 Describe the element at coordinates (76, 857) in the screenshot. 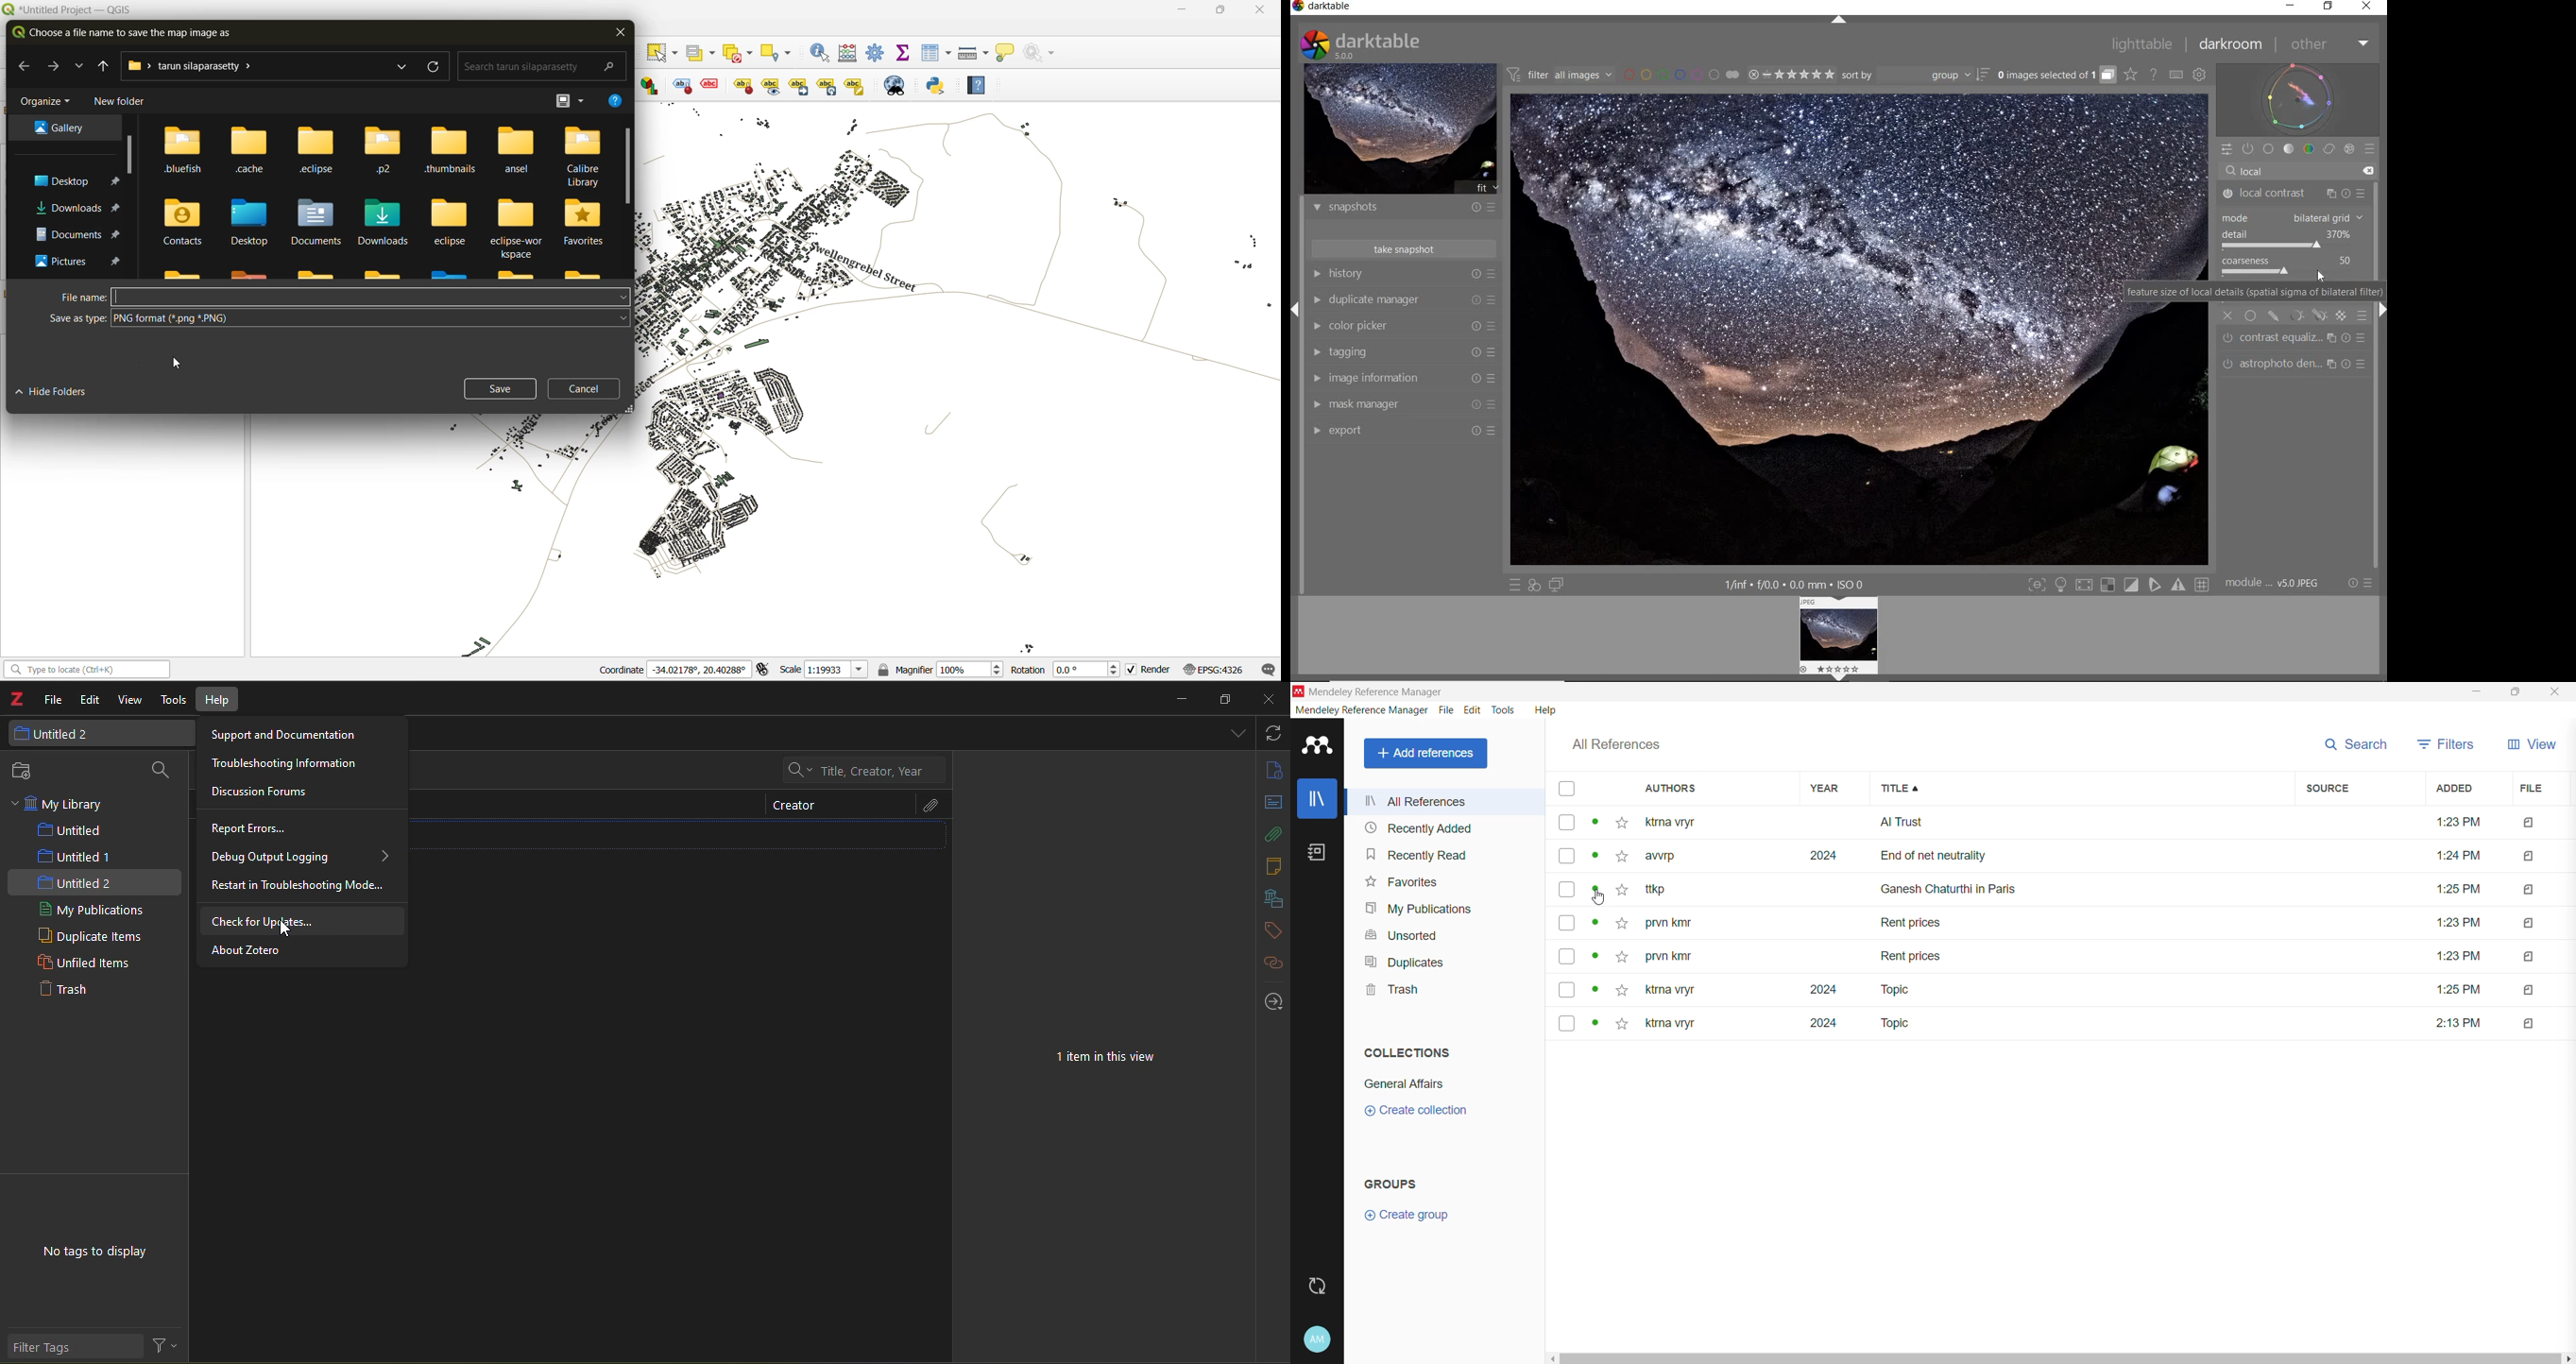

I see `untitled 1` at that location.